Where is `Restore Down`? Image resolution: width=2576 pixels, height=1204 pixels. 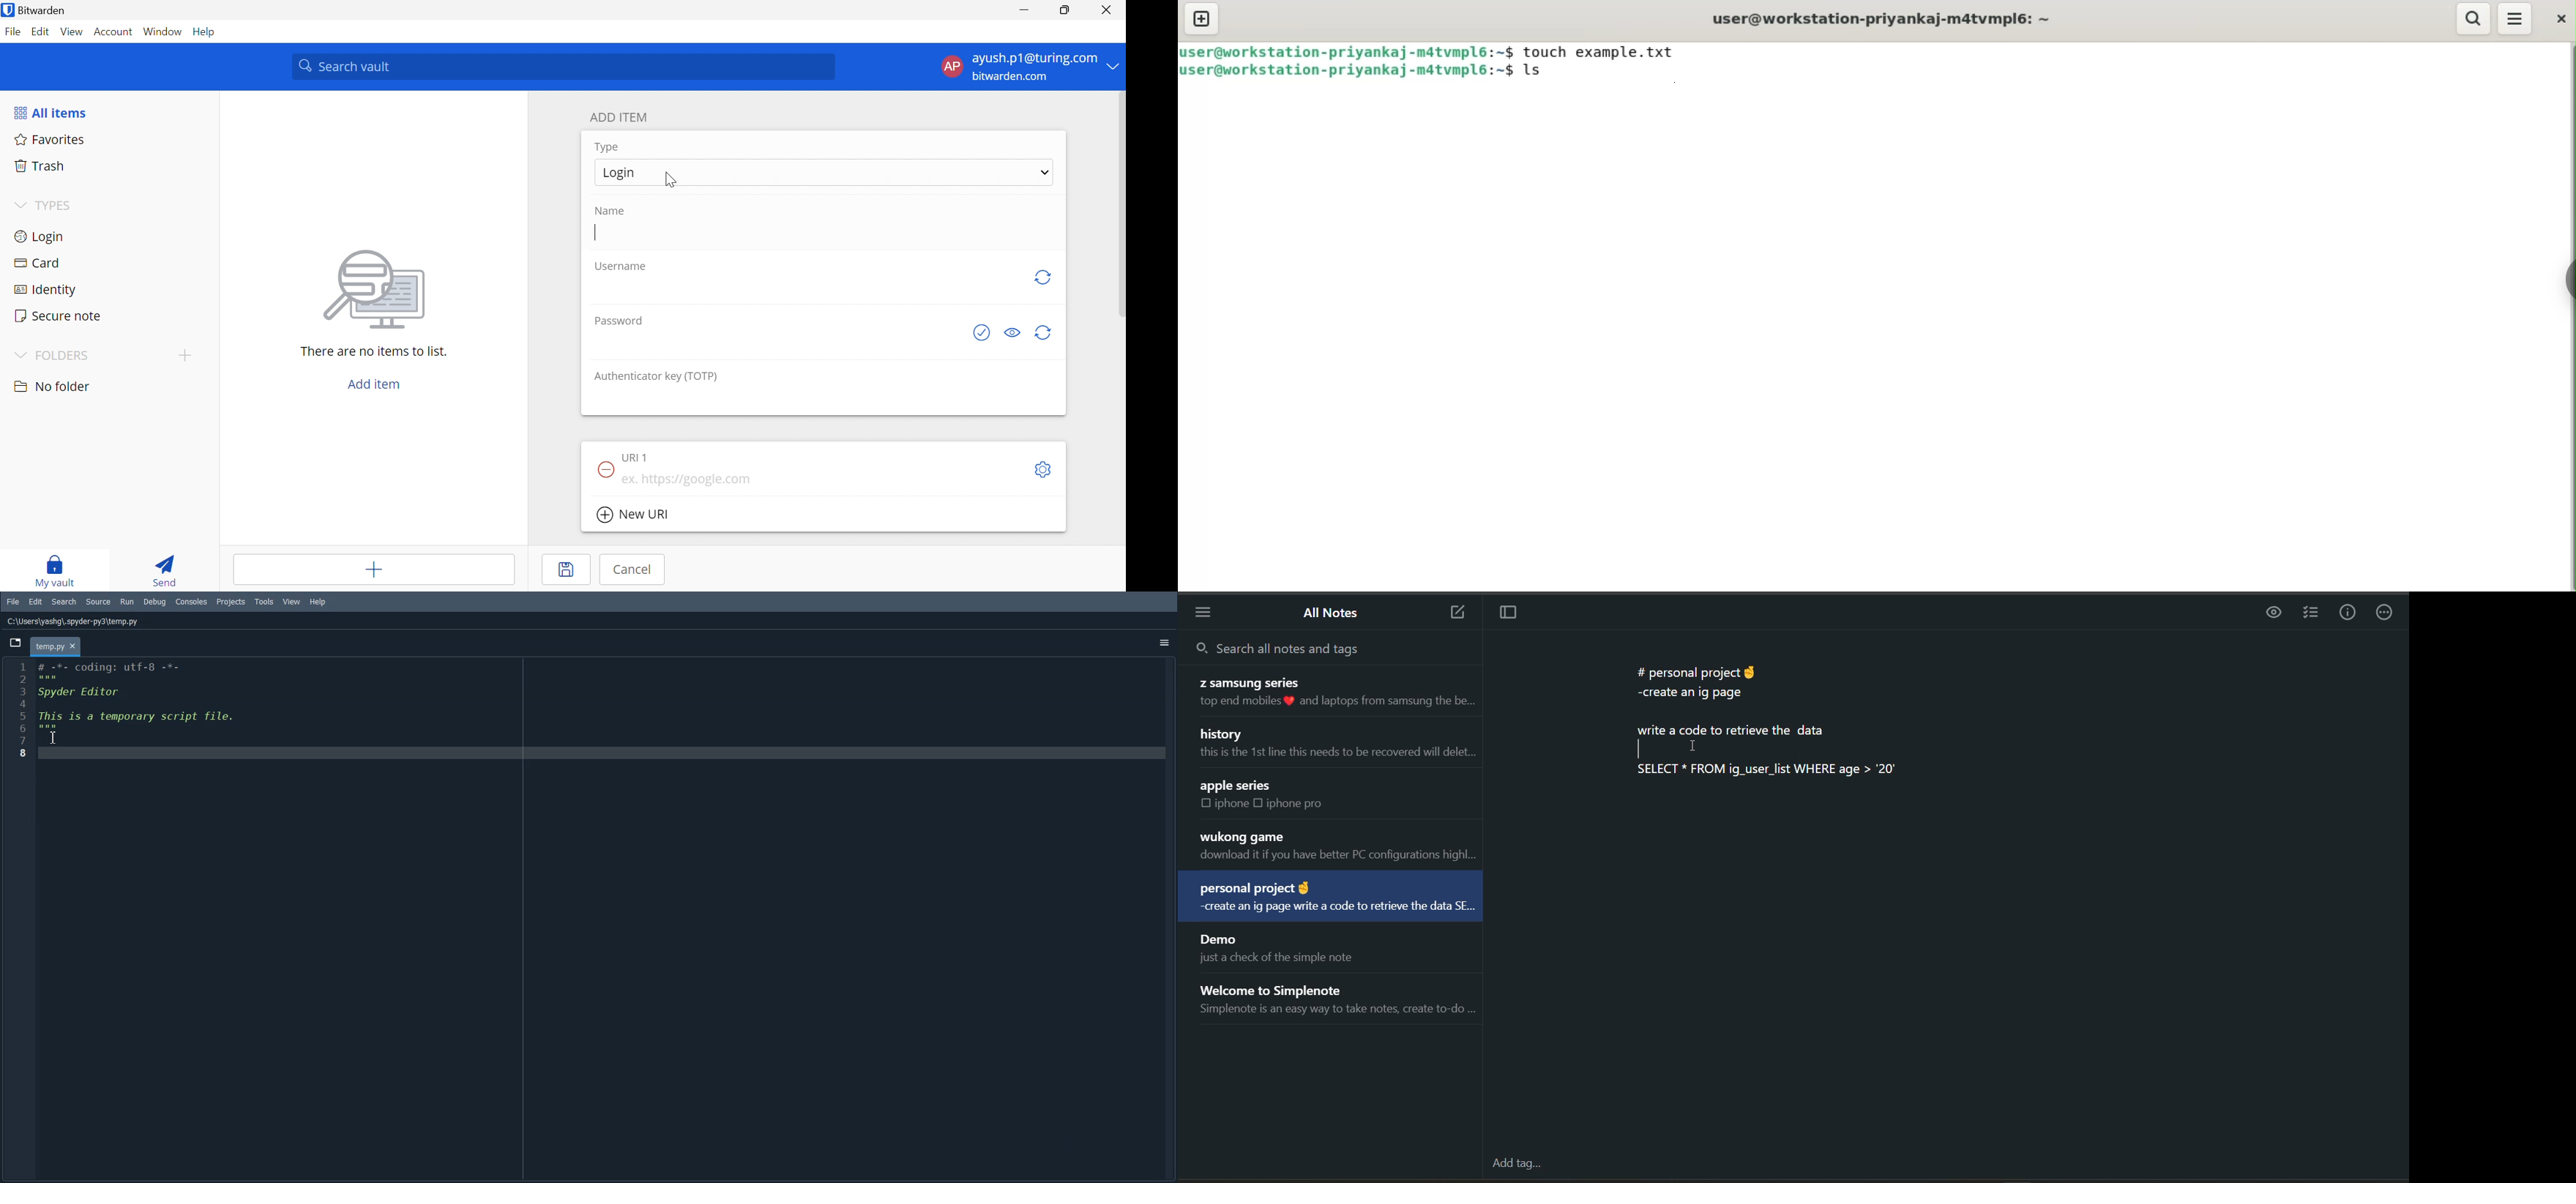
Restore Down is located at coordinates (1064, 11).